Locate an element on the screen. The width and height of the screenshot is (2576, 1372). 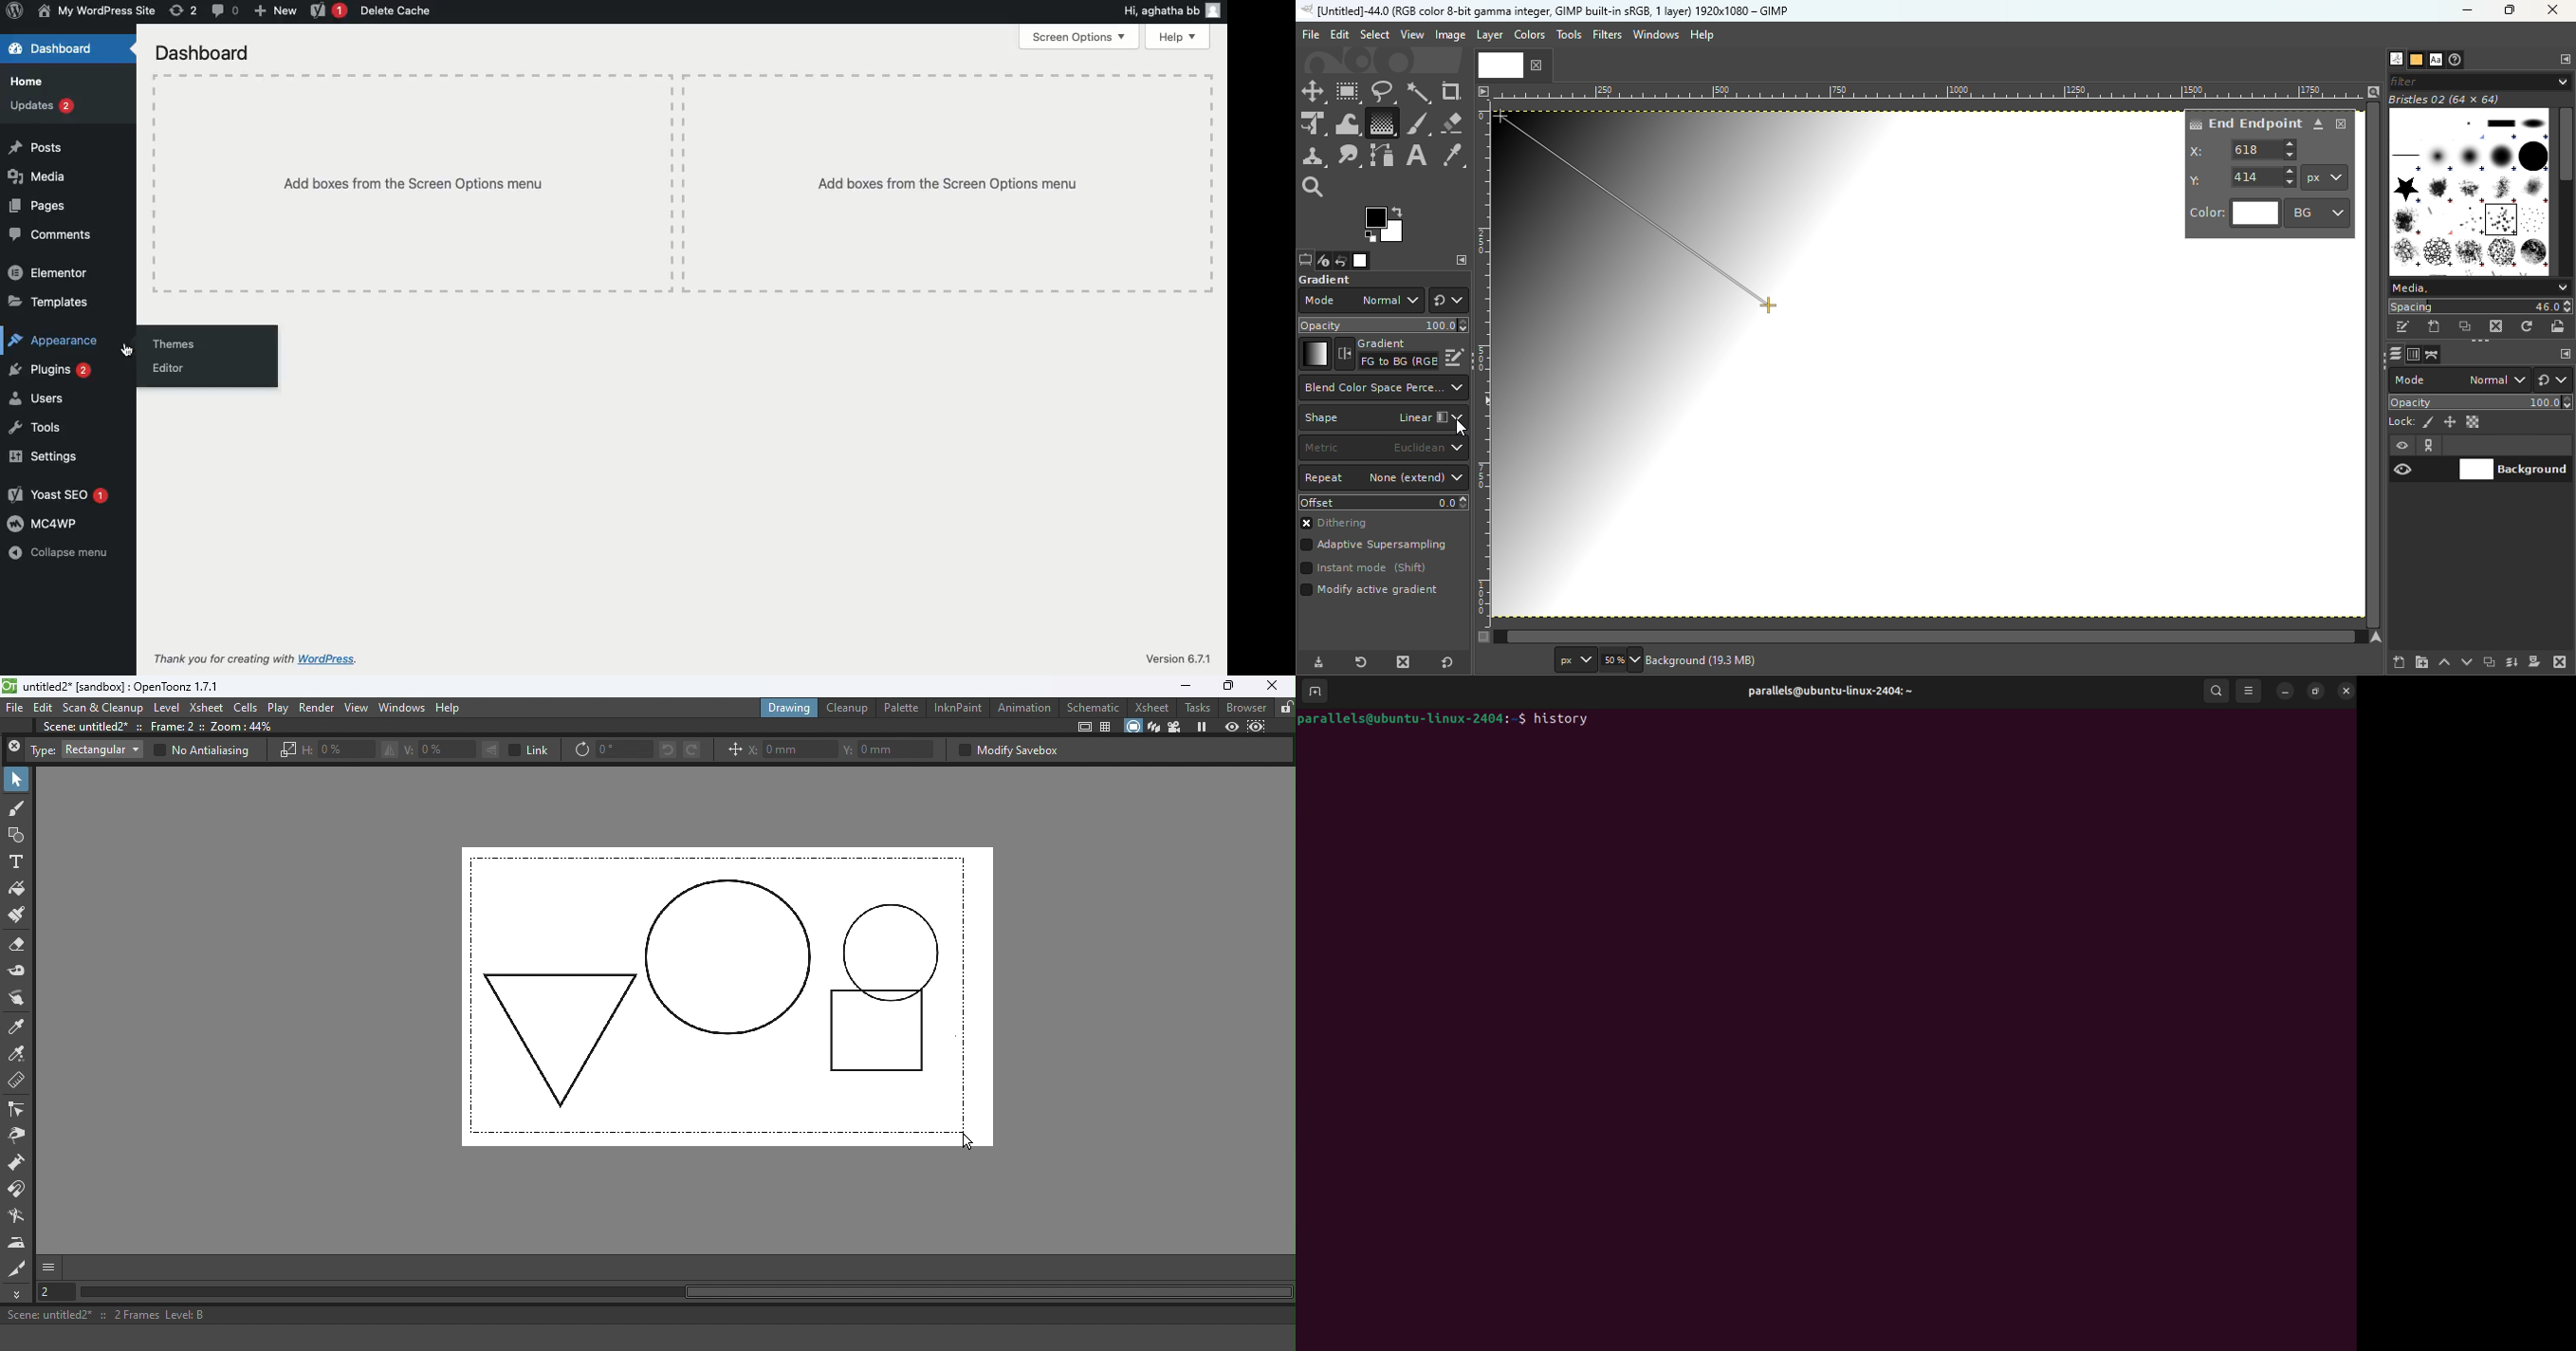
Create a new brush is located at coordinates (2436, 326).